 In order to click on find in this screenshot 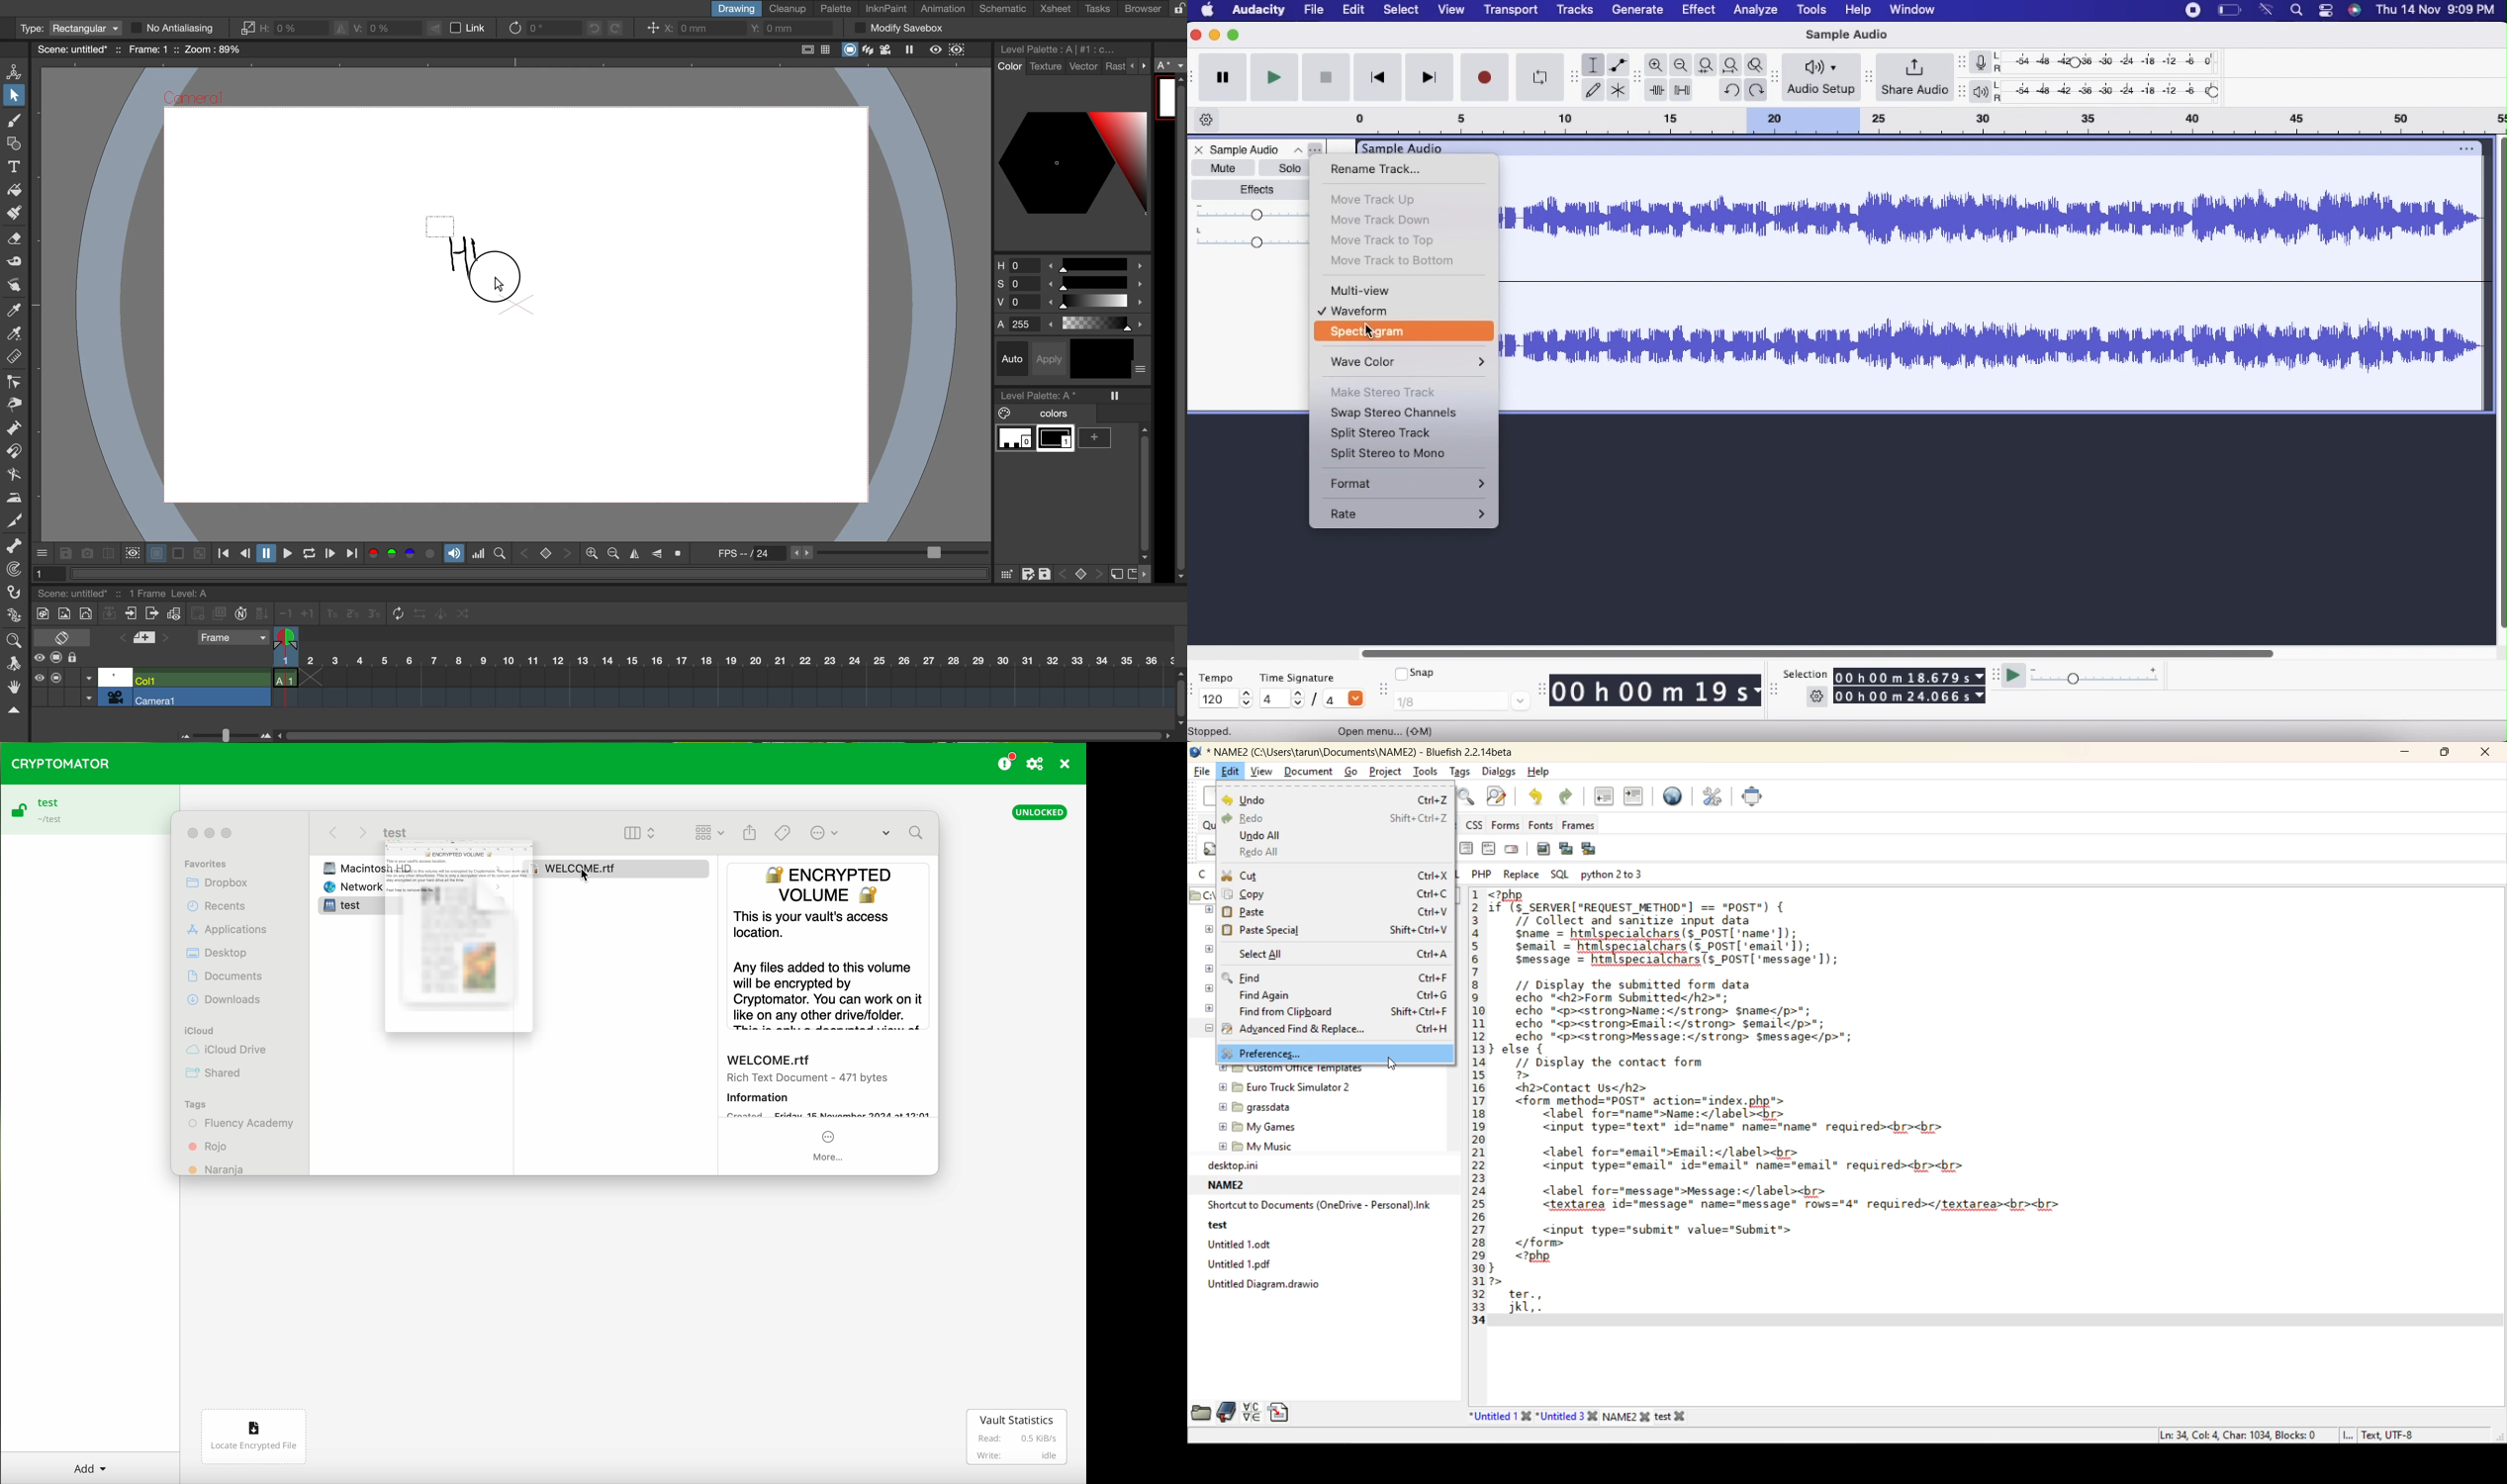, I will do `click(1332, 975)`.